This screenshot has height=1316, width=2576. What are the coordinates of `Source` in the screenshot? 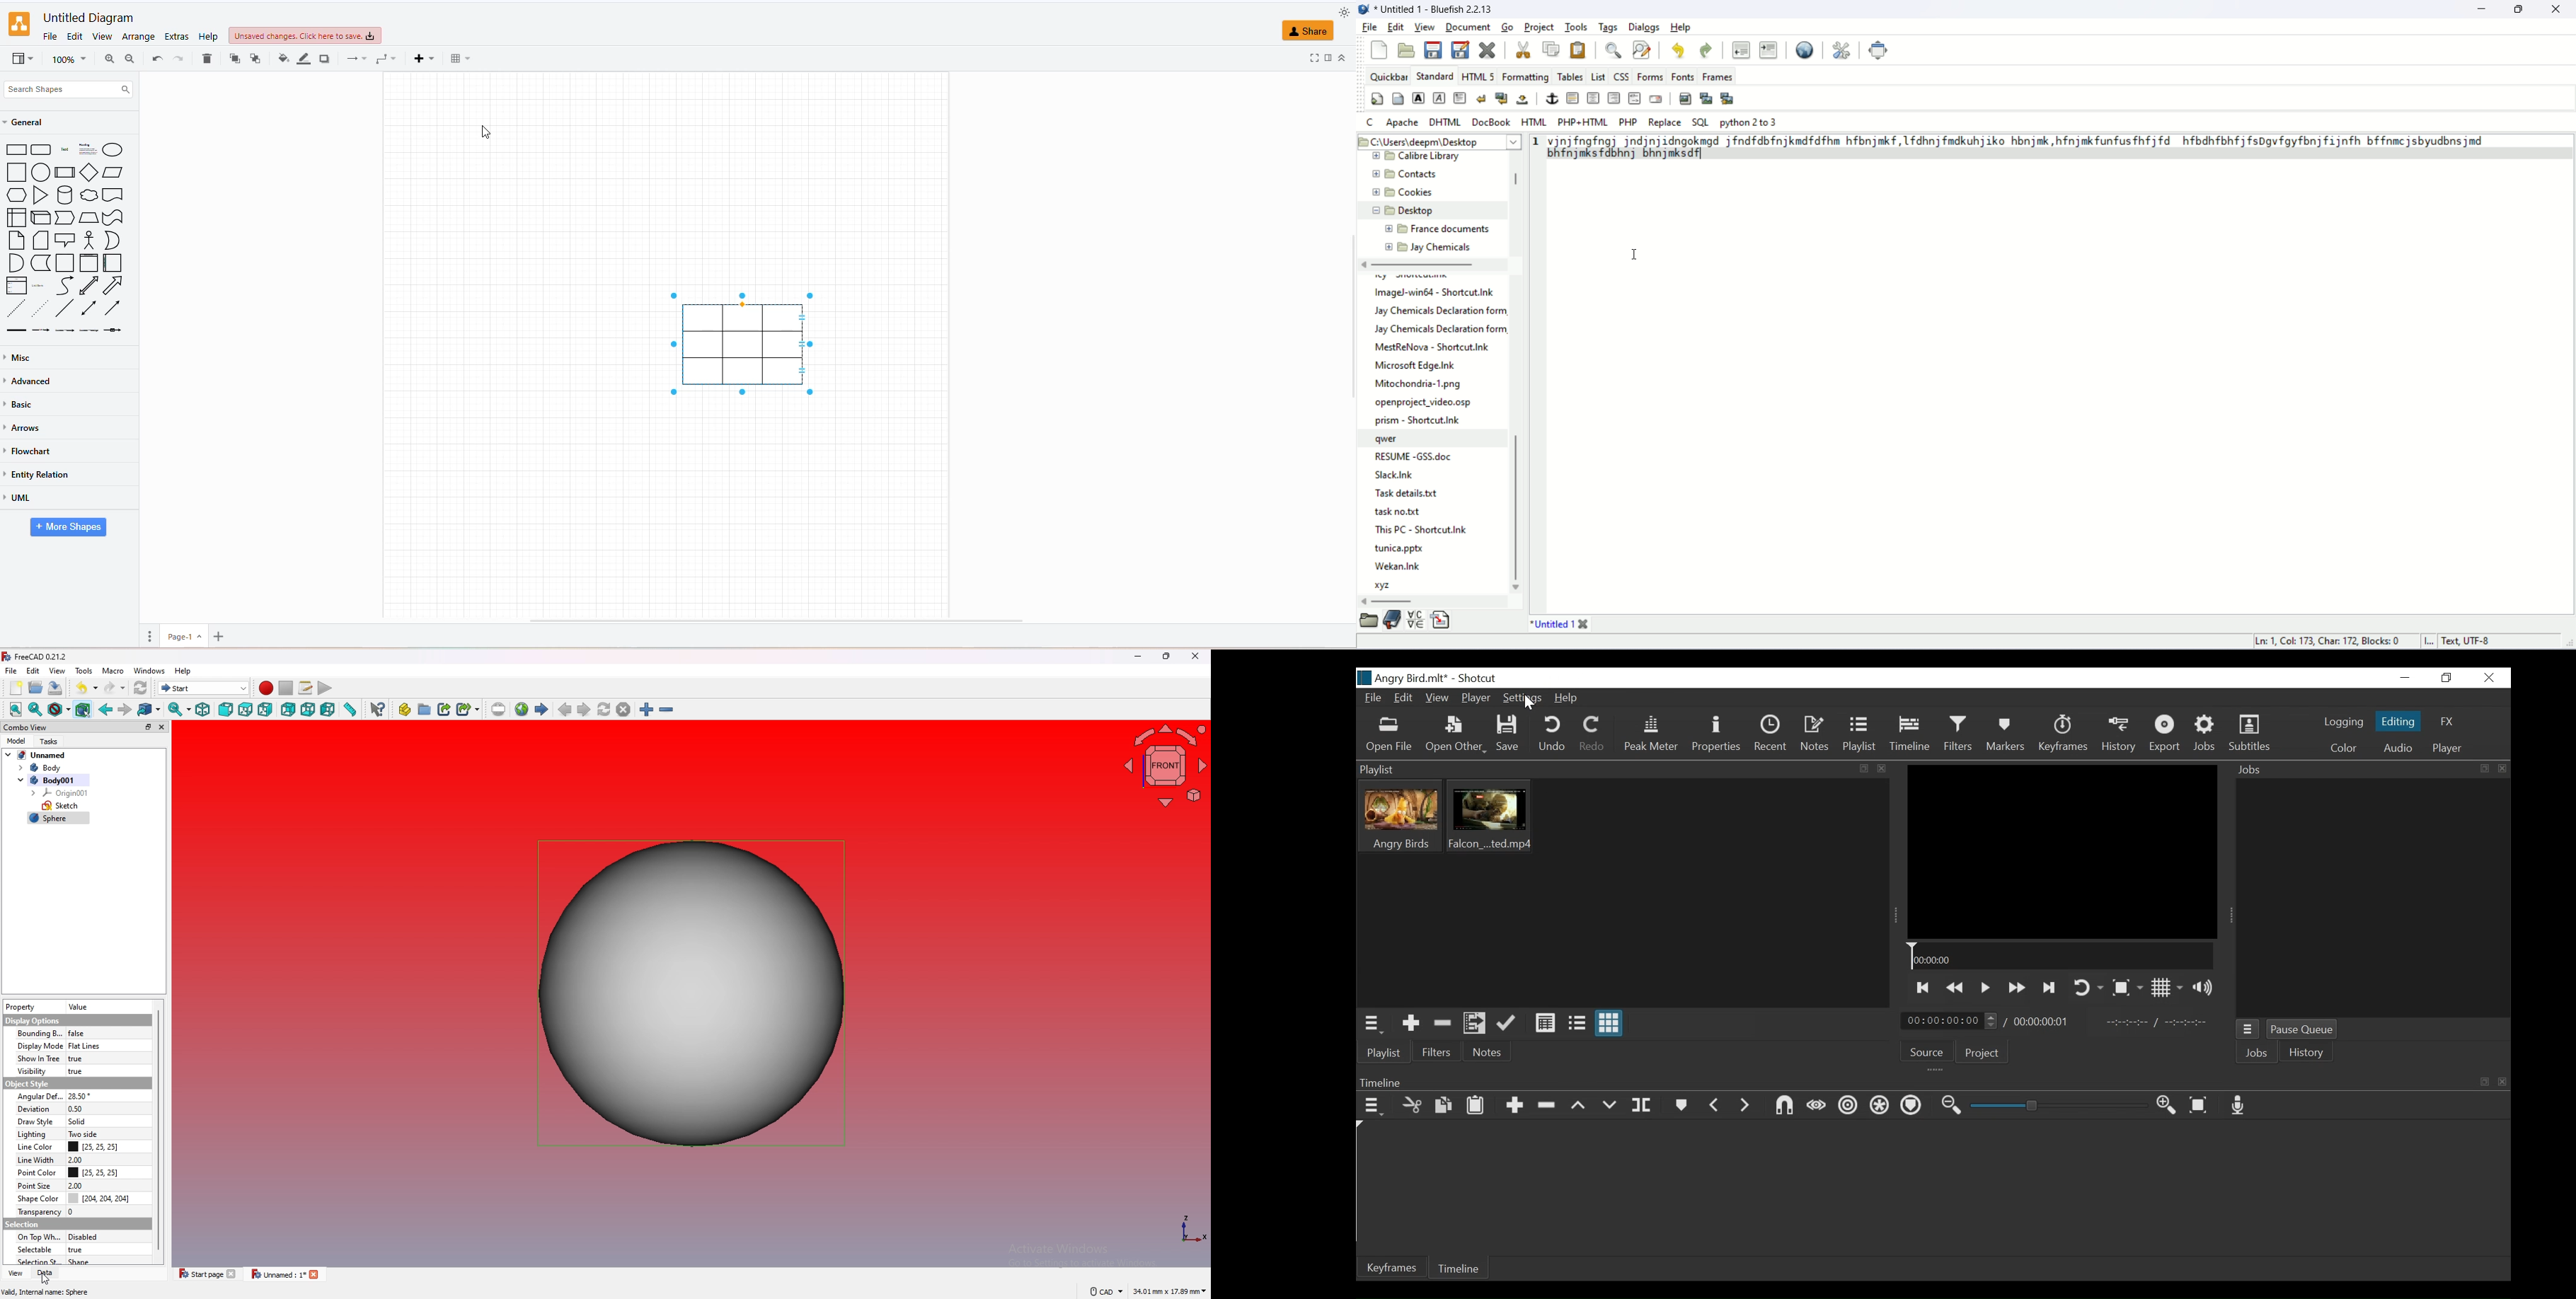 It's located at (1928, 1052).